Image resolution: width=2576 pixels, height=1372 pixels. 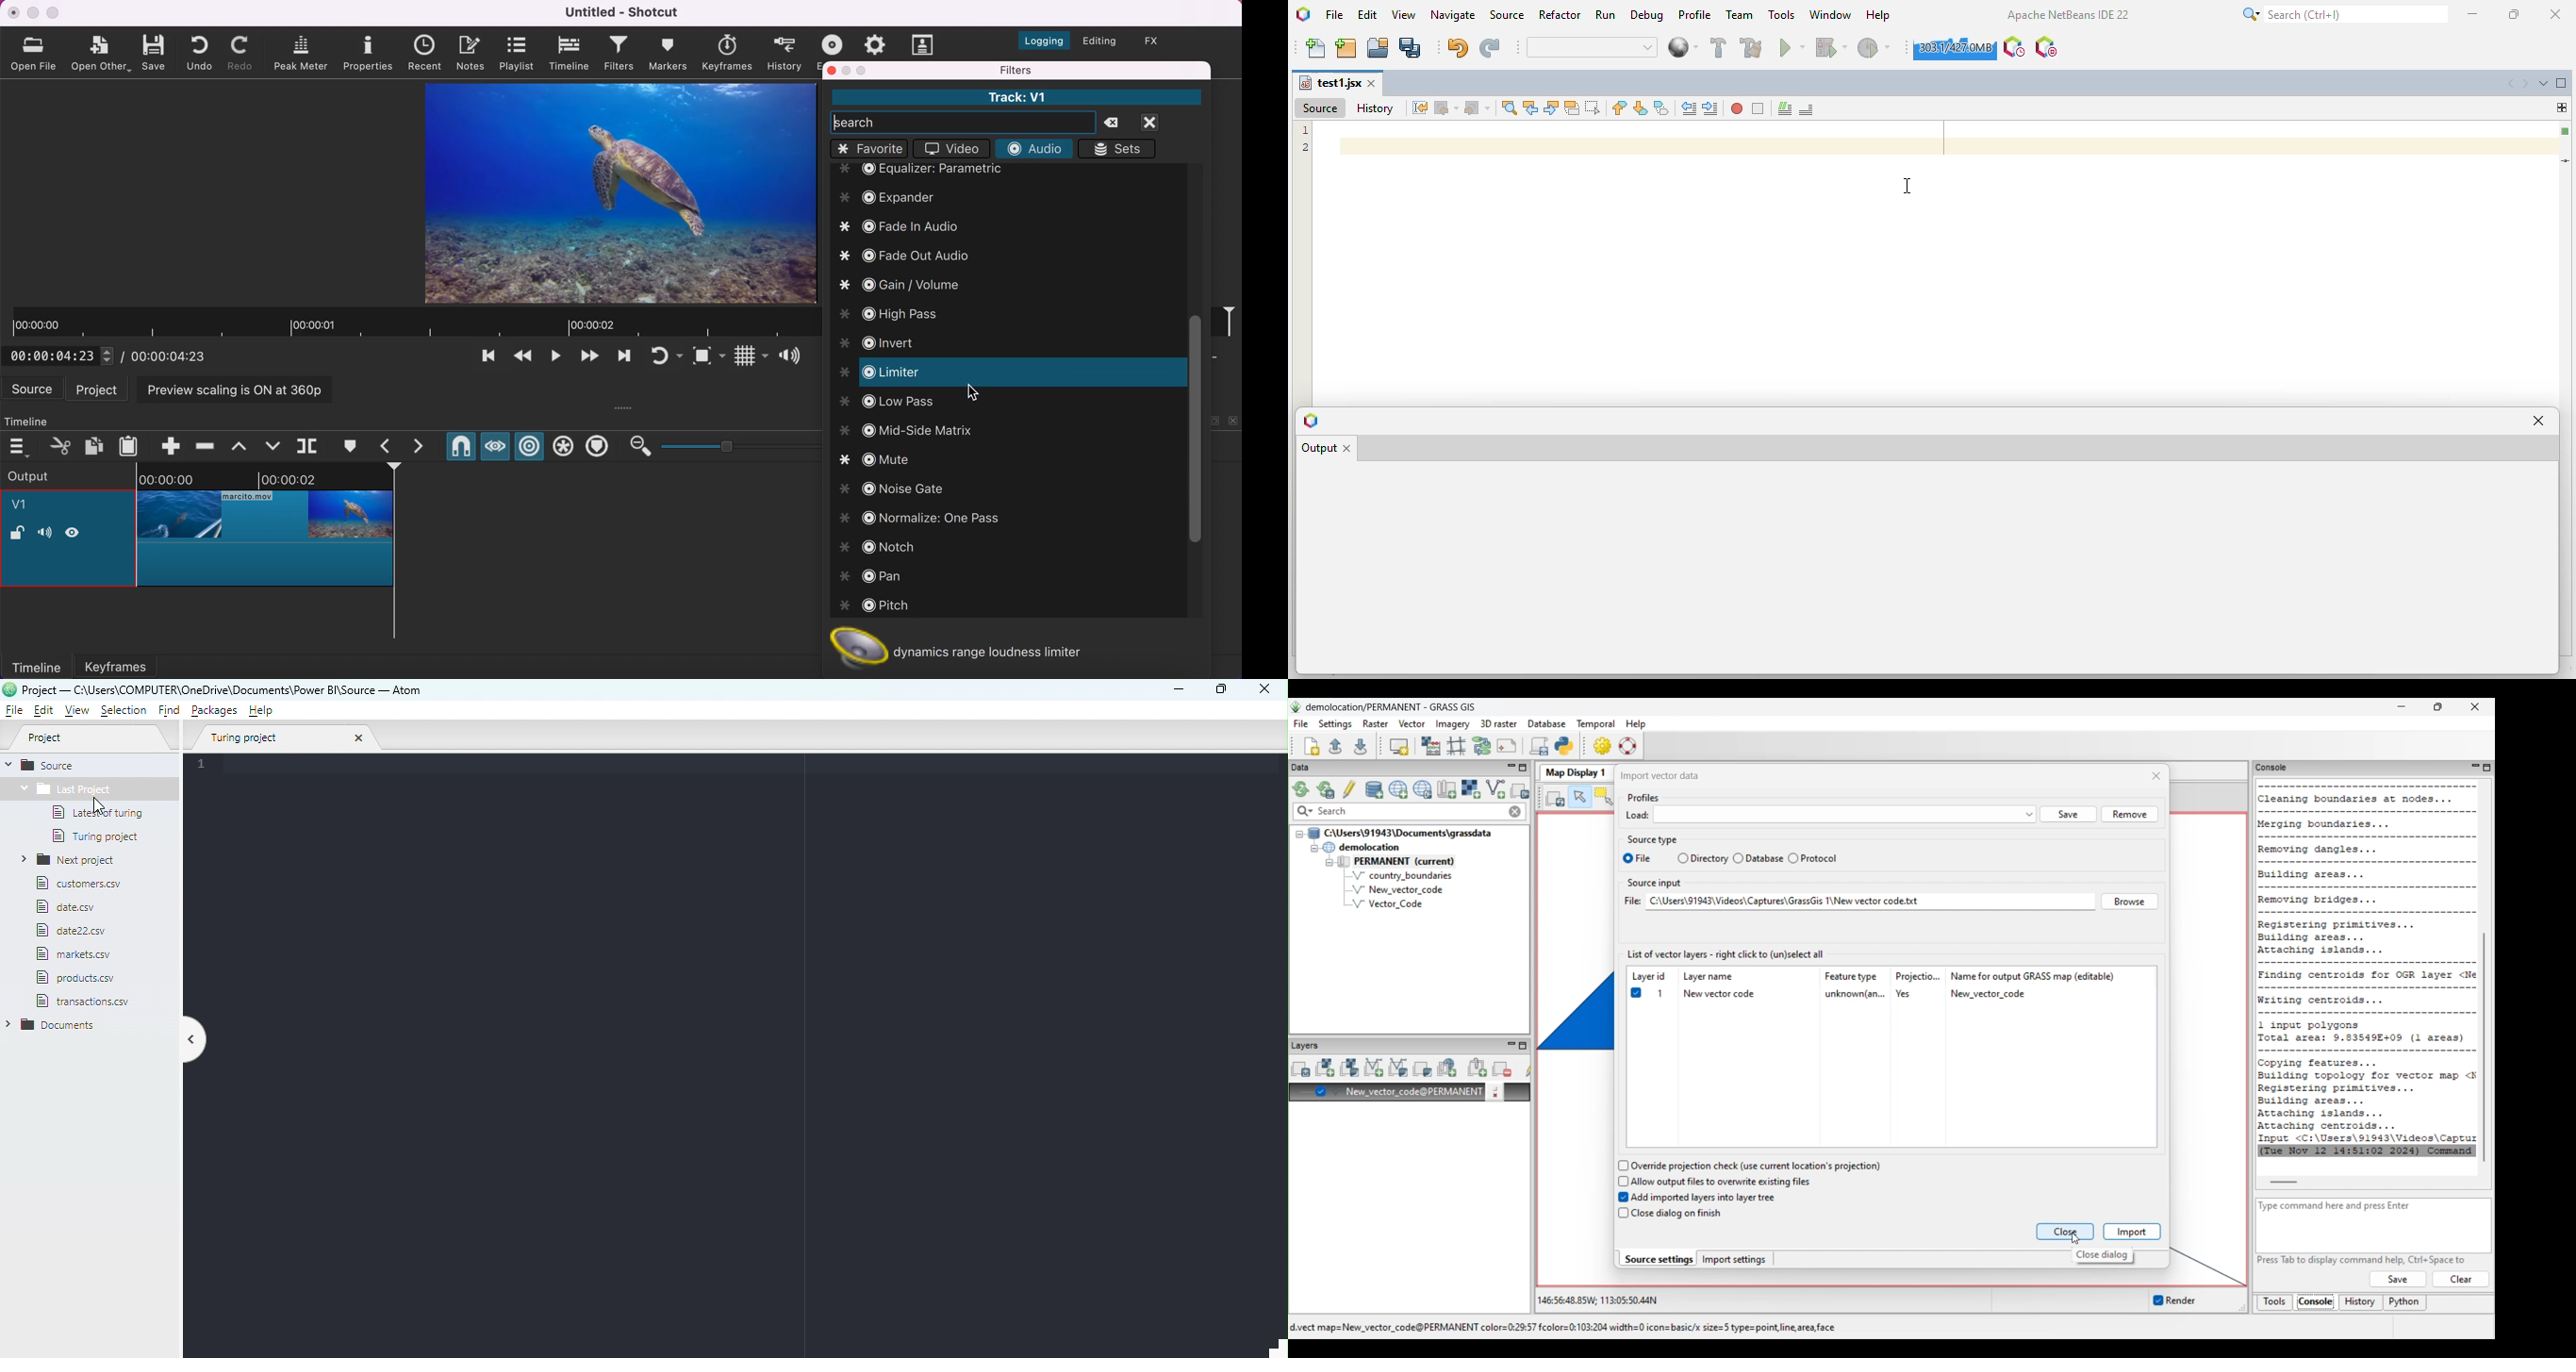 I want to click on ripple all tracks, so click(x=564, y=448).